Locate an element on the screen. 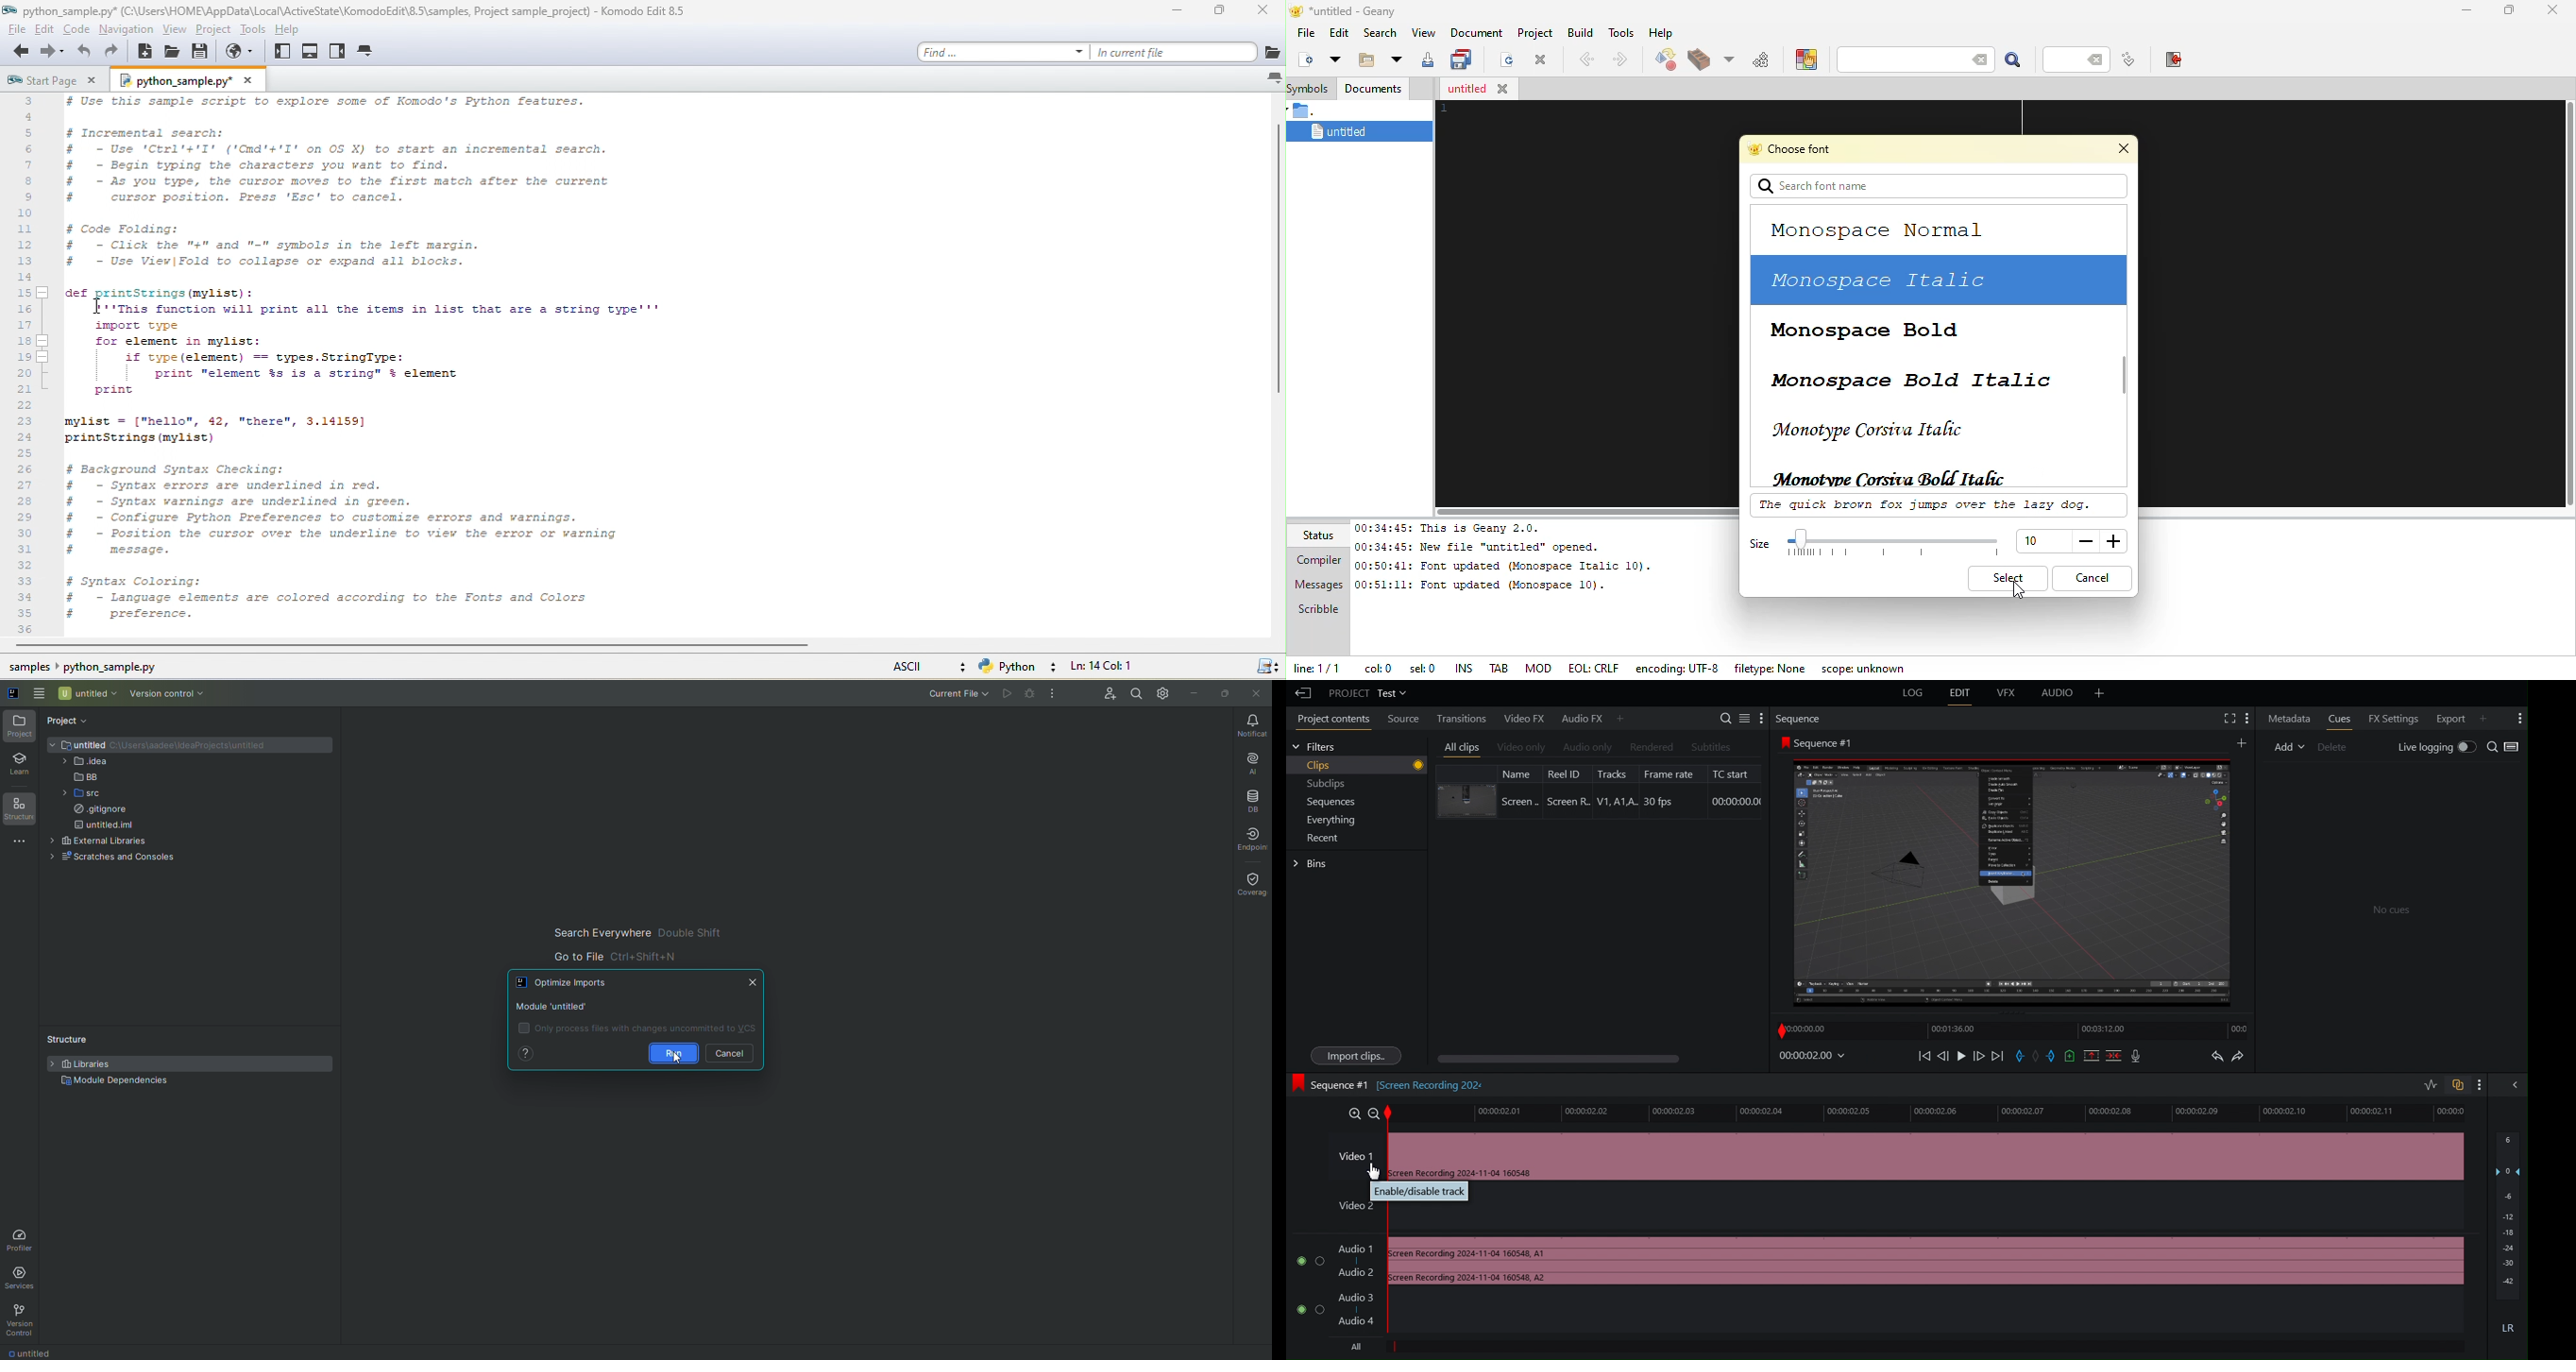 The width and height of the screenshot is (2576, 1372). vertical slide bar is located at coordinates (2568, 306).